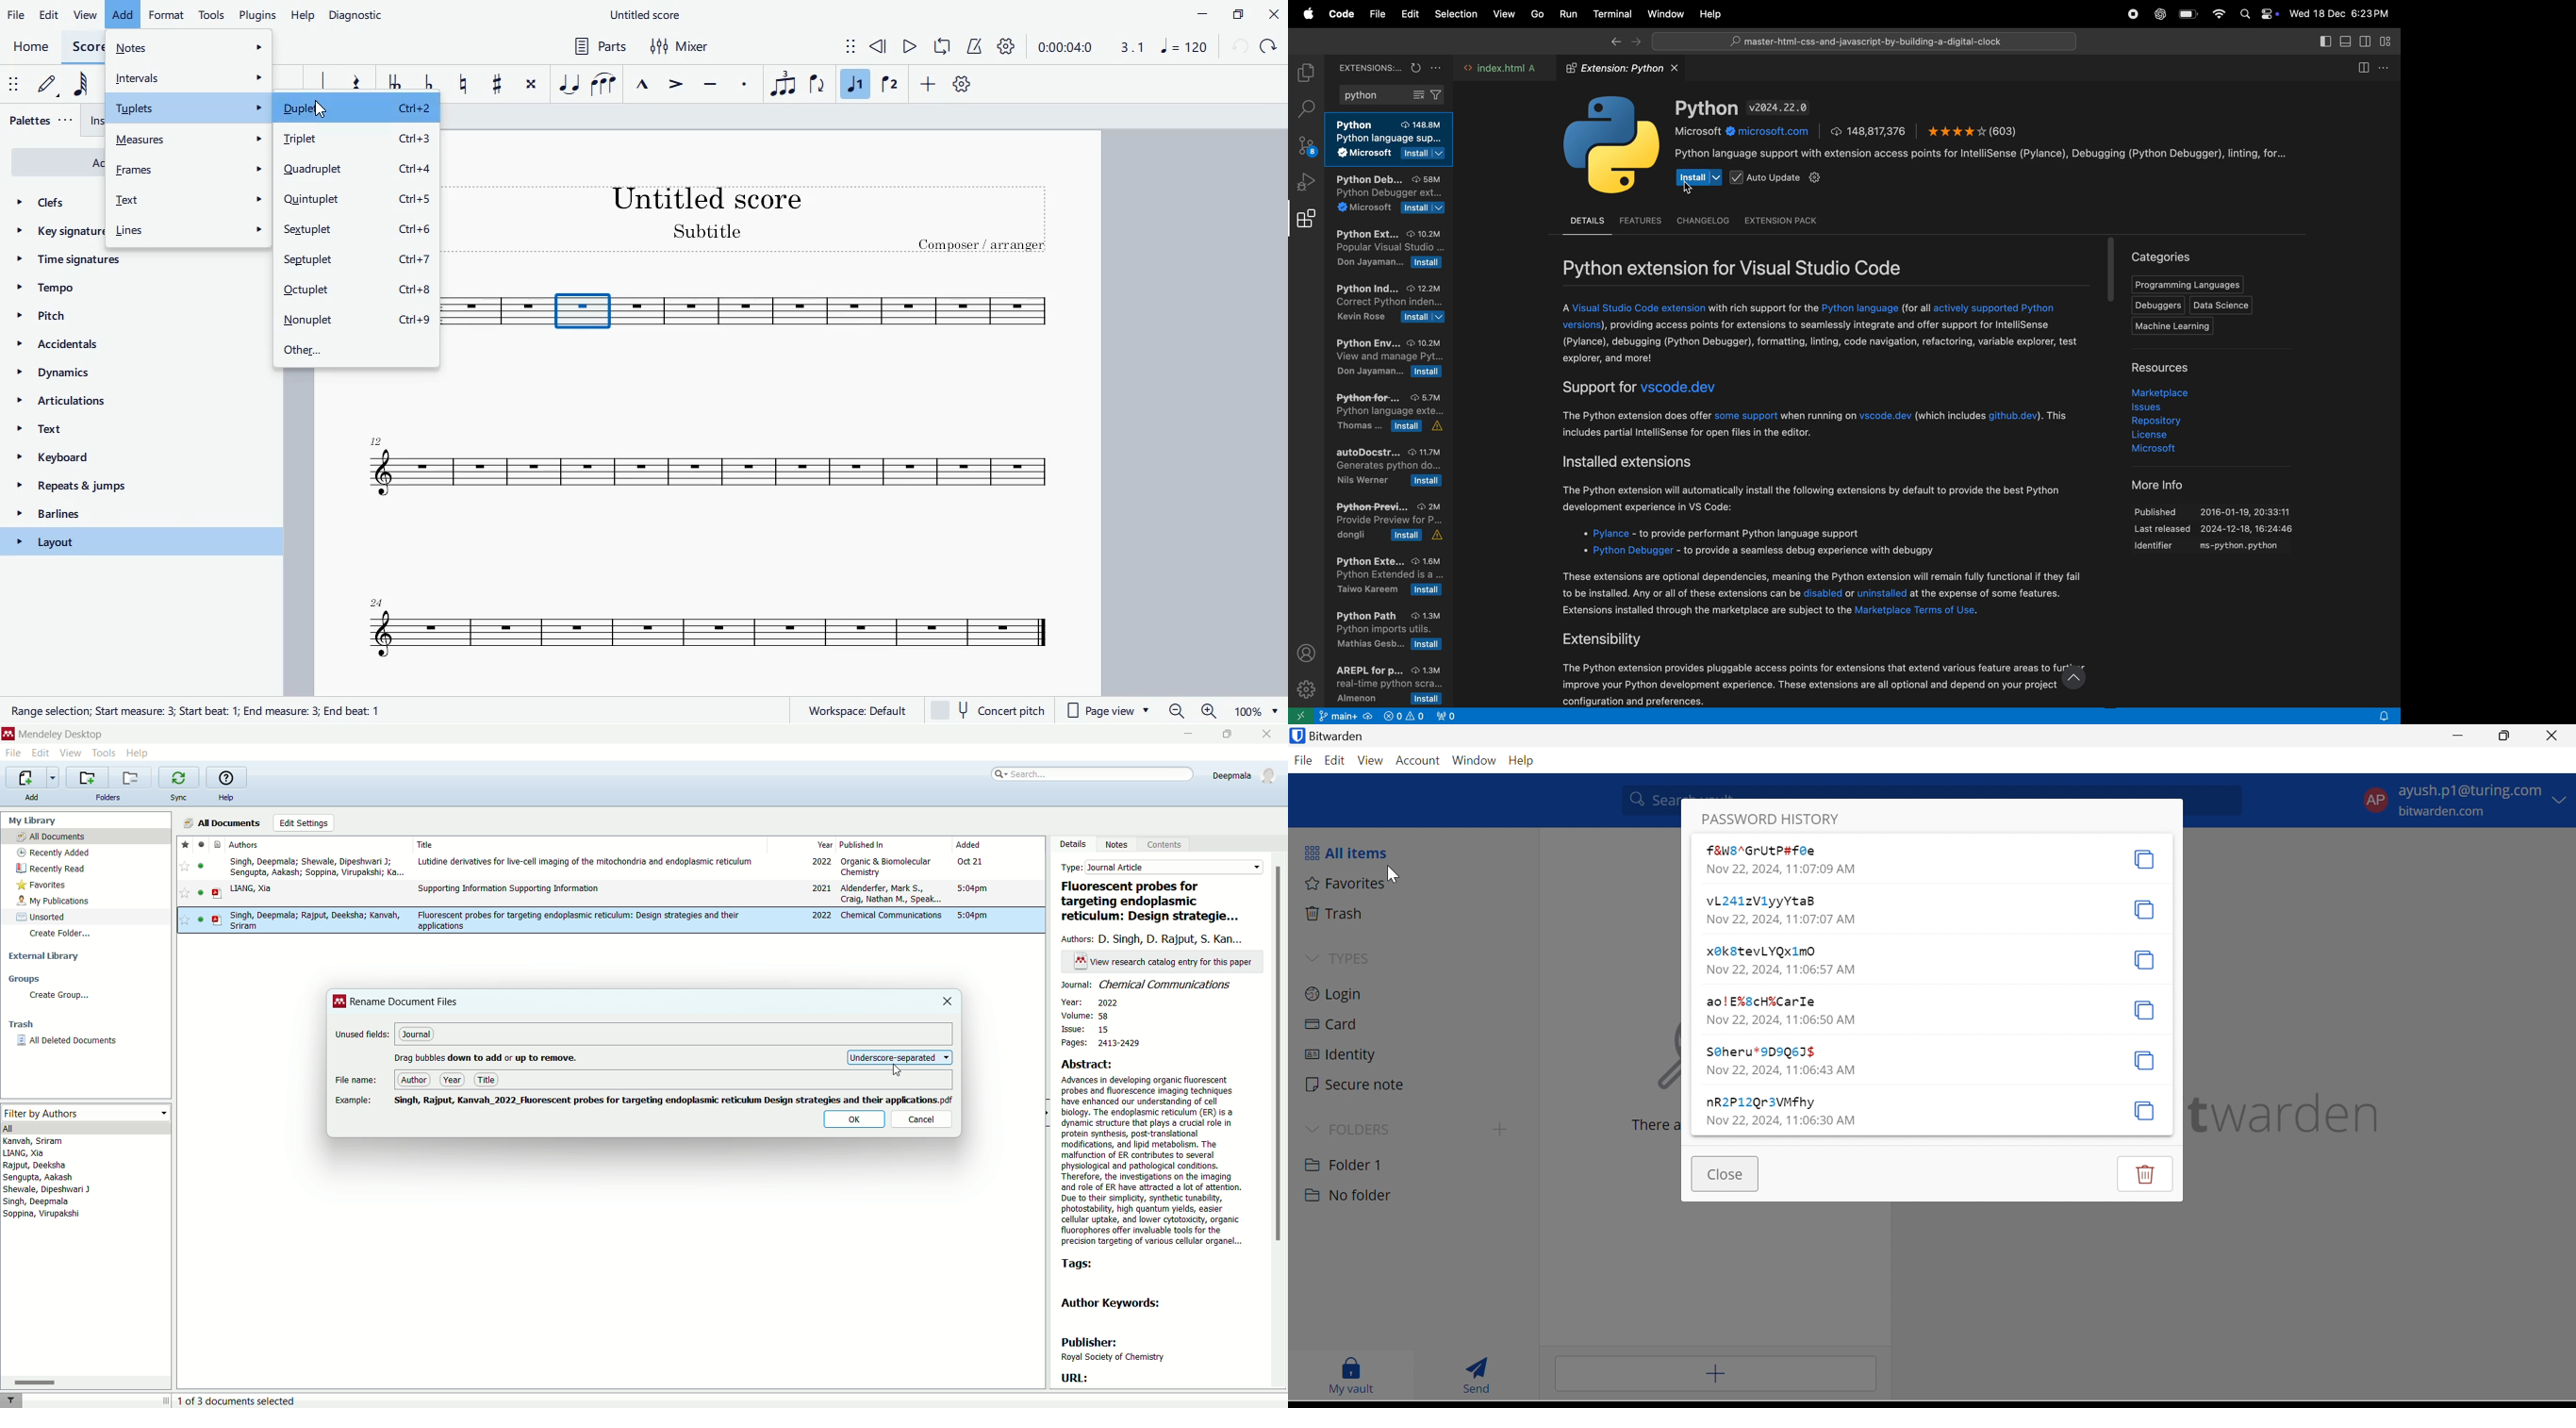  Describe the element at coordinates (357, 292) in the screenshot. I see `octuplet` at that location.